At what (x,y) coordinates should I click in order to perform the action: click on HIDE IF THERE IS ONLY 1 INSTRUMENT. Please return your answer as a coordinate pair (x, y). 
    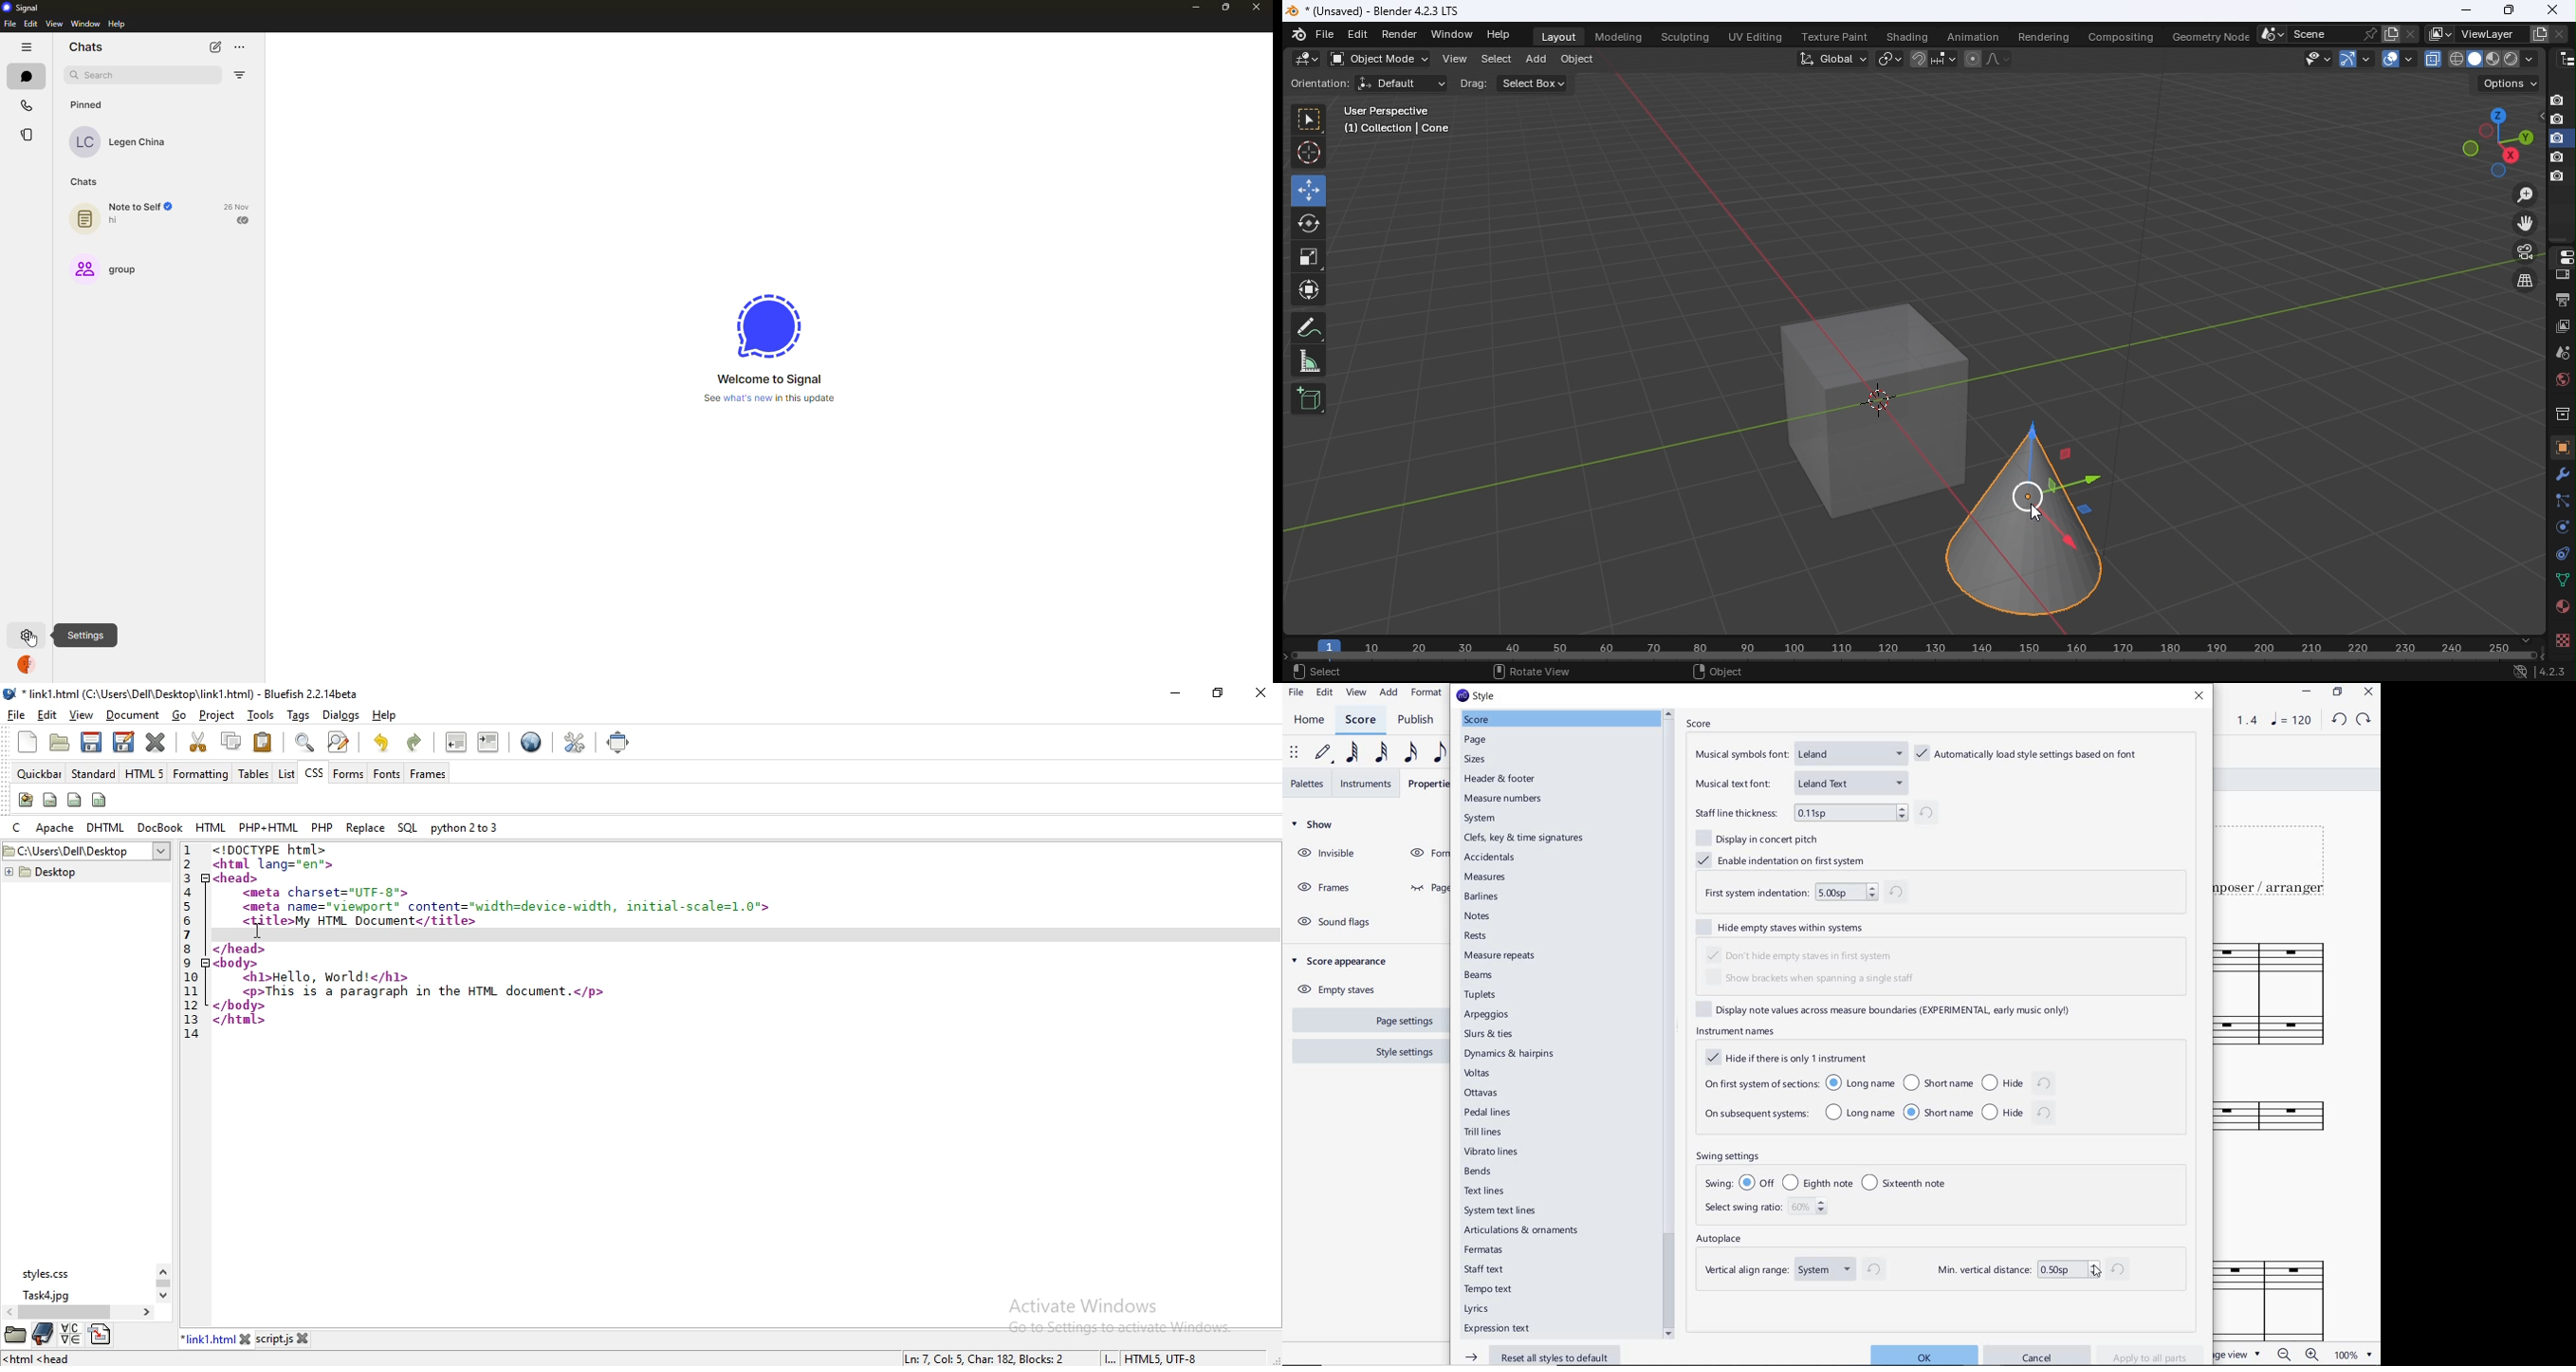
    Looking at the image, I should click on (1784, 1058).